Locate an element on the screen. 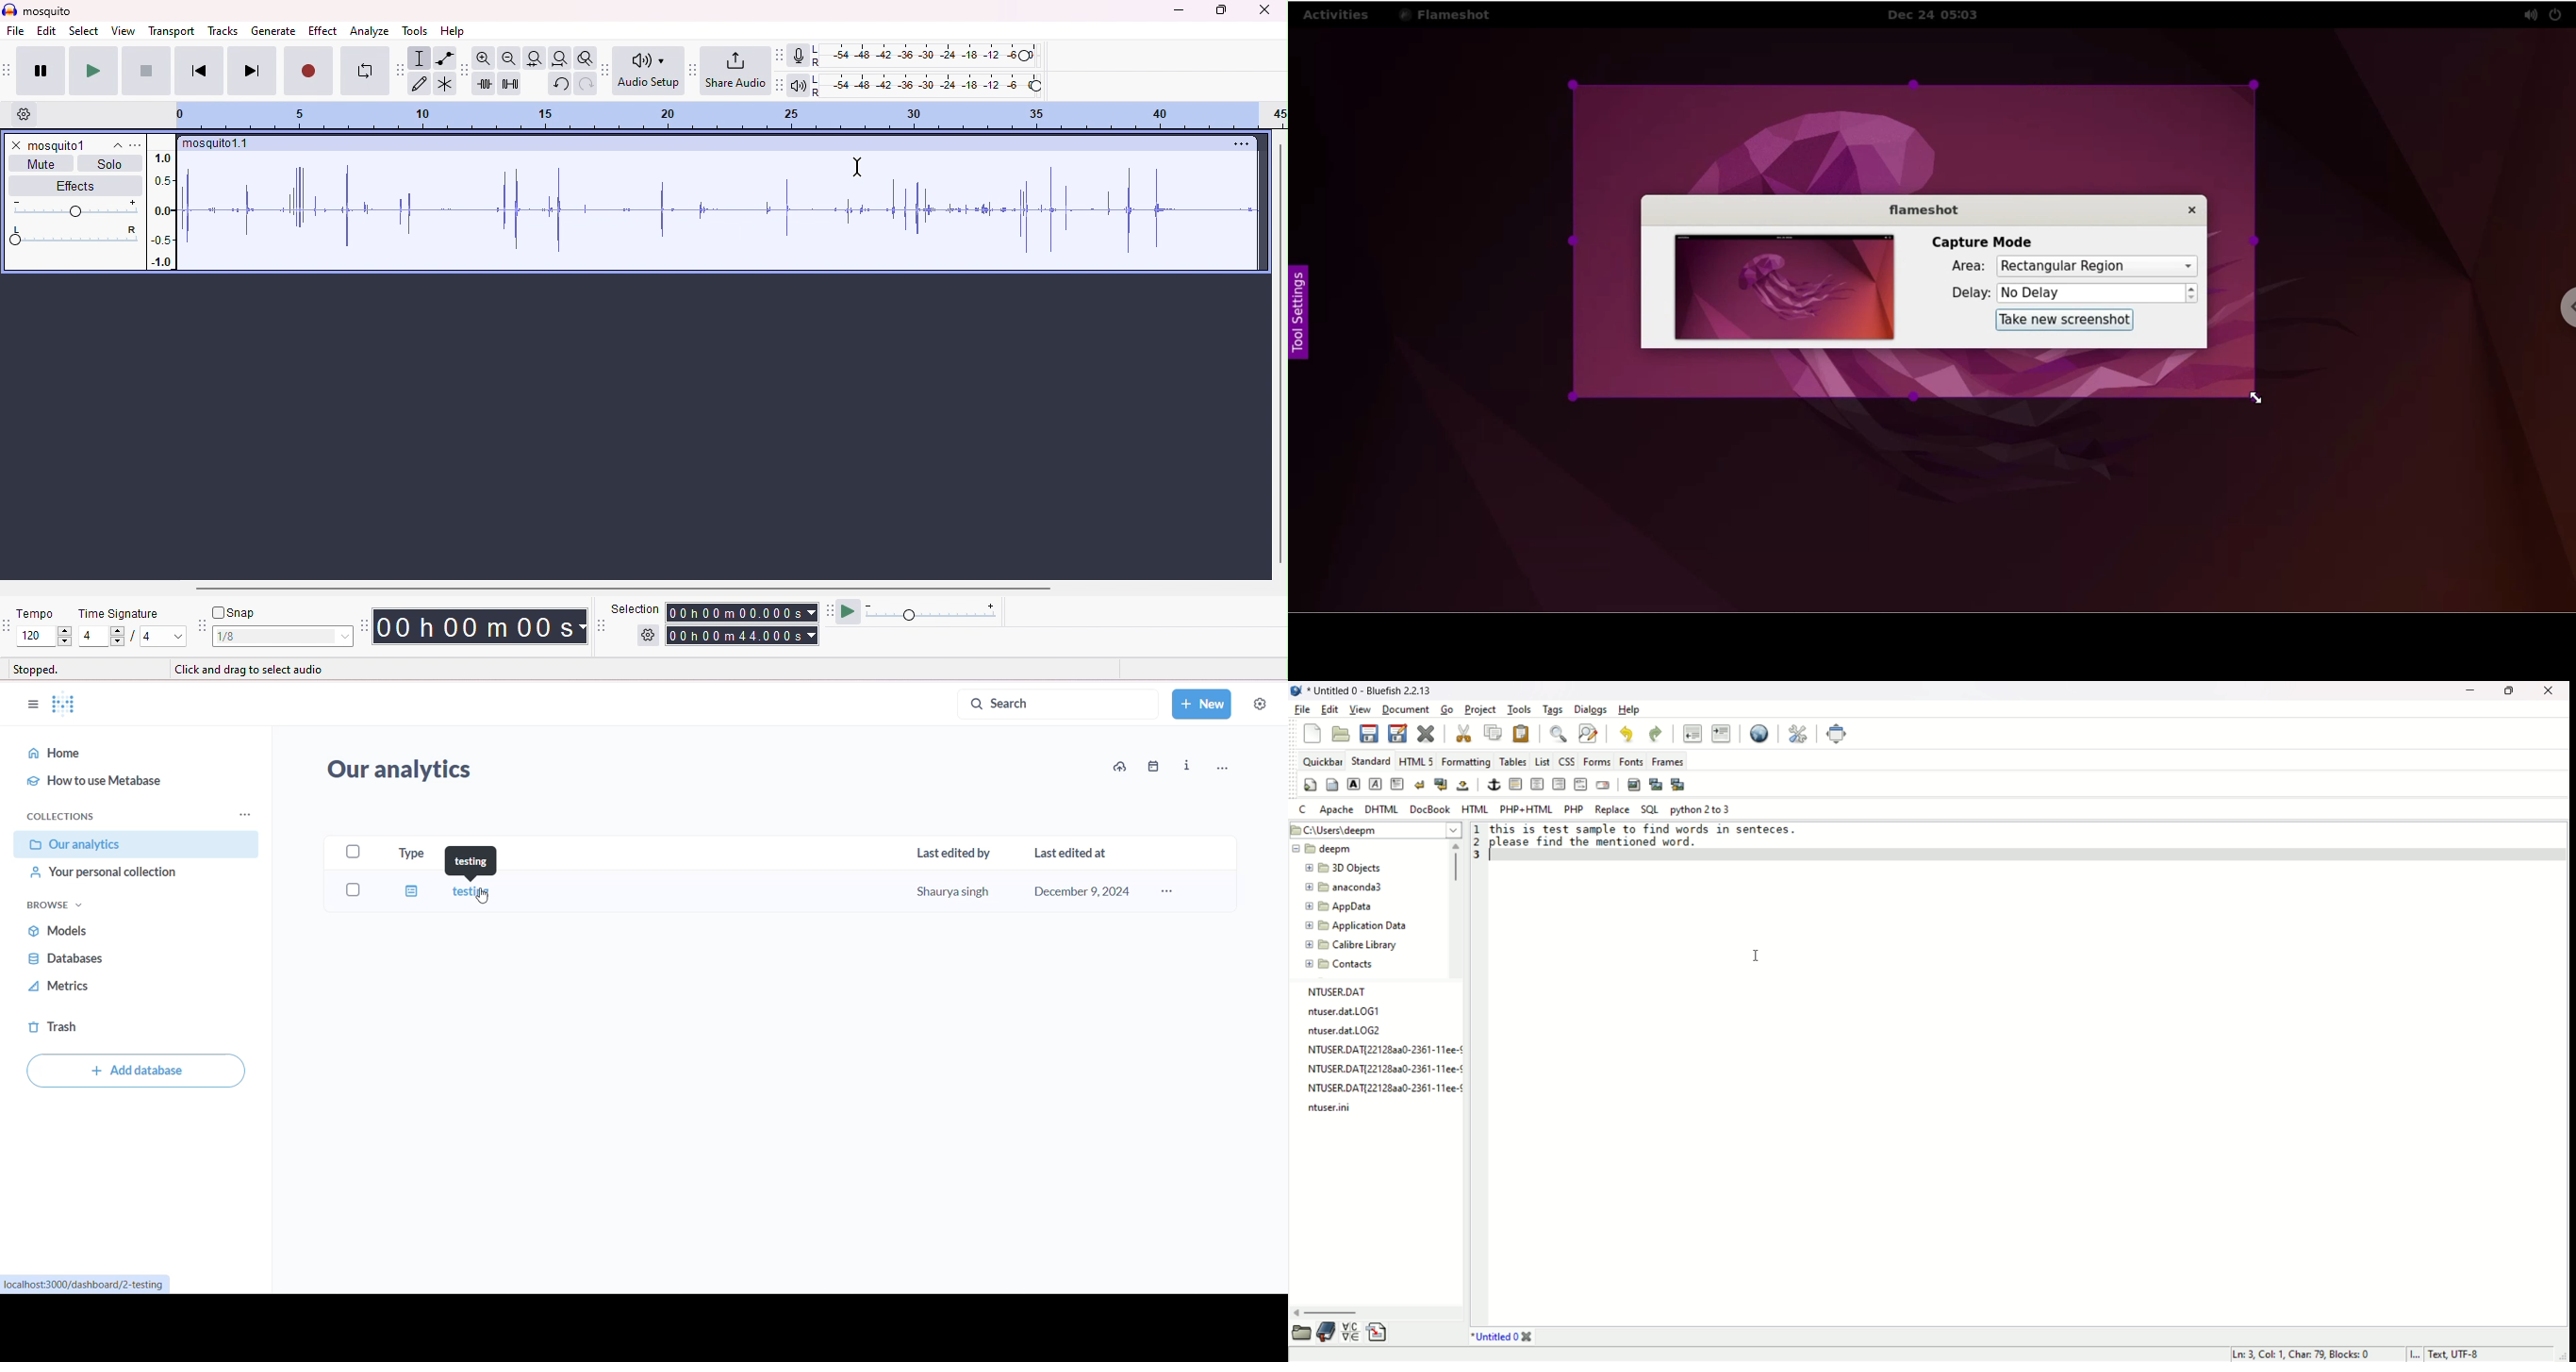 The height and width of the screenshot is (1372, 2576). quickstart is located at coordinates (1312, 784).